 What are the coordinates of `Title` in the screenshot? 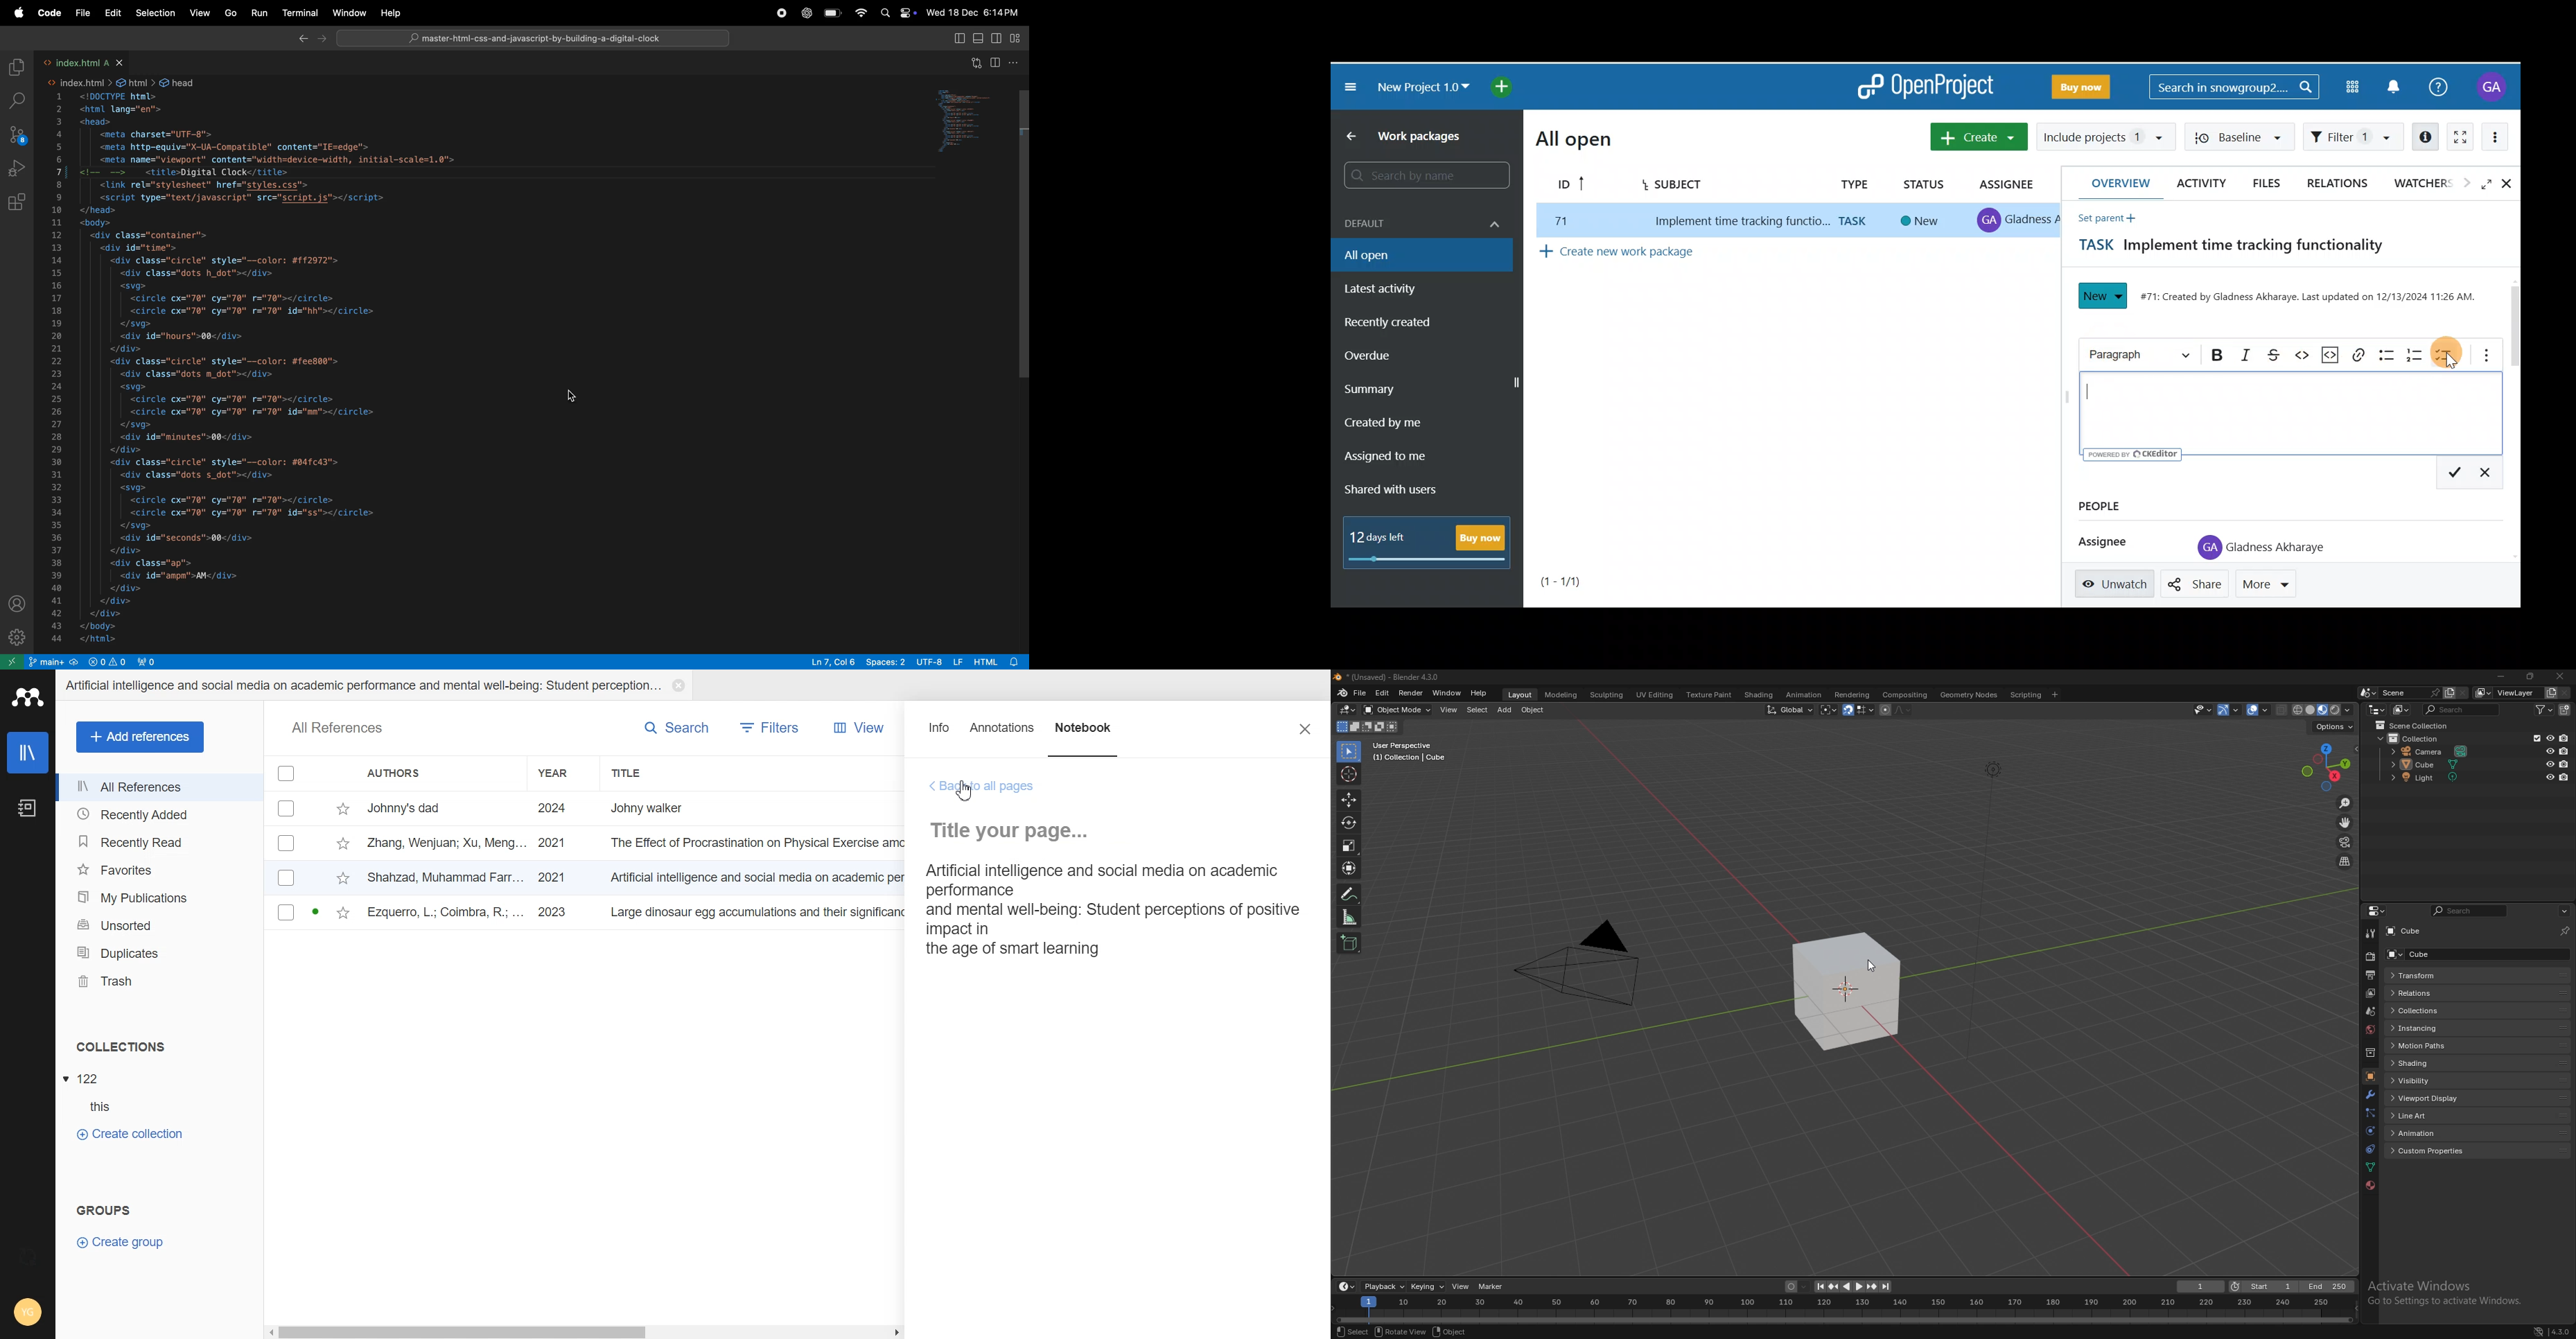 It's located at (655, 773).